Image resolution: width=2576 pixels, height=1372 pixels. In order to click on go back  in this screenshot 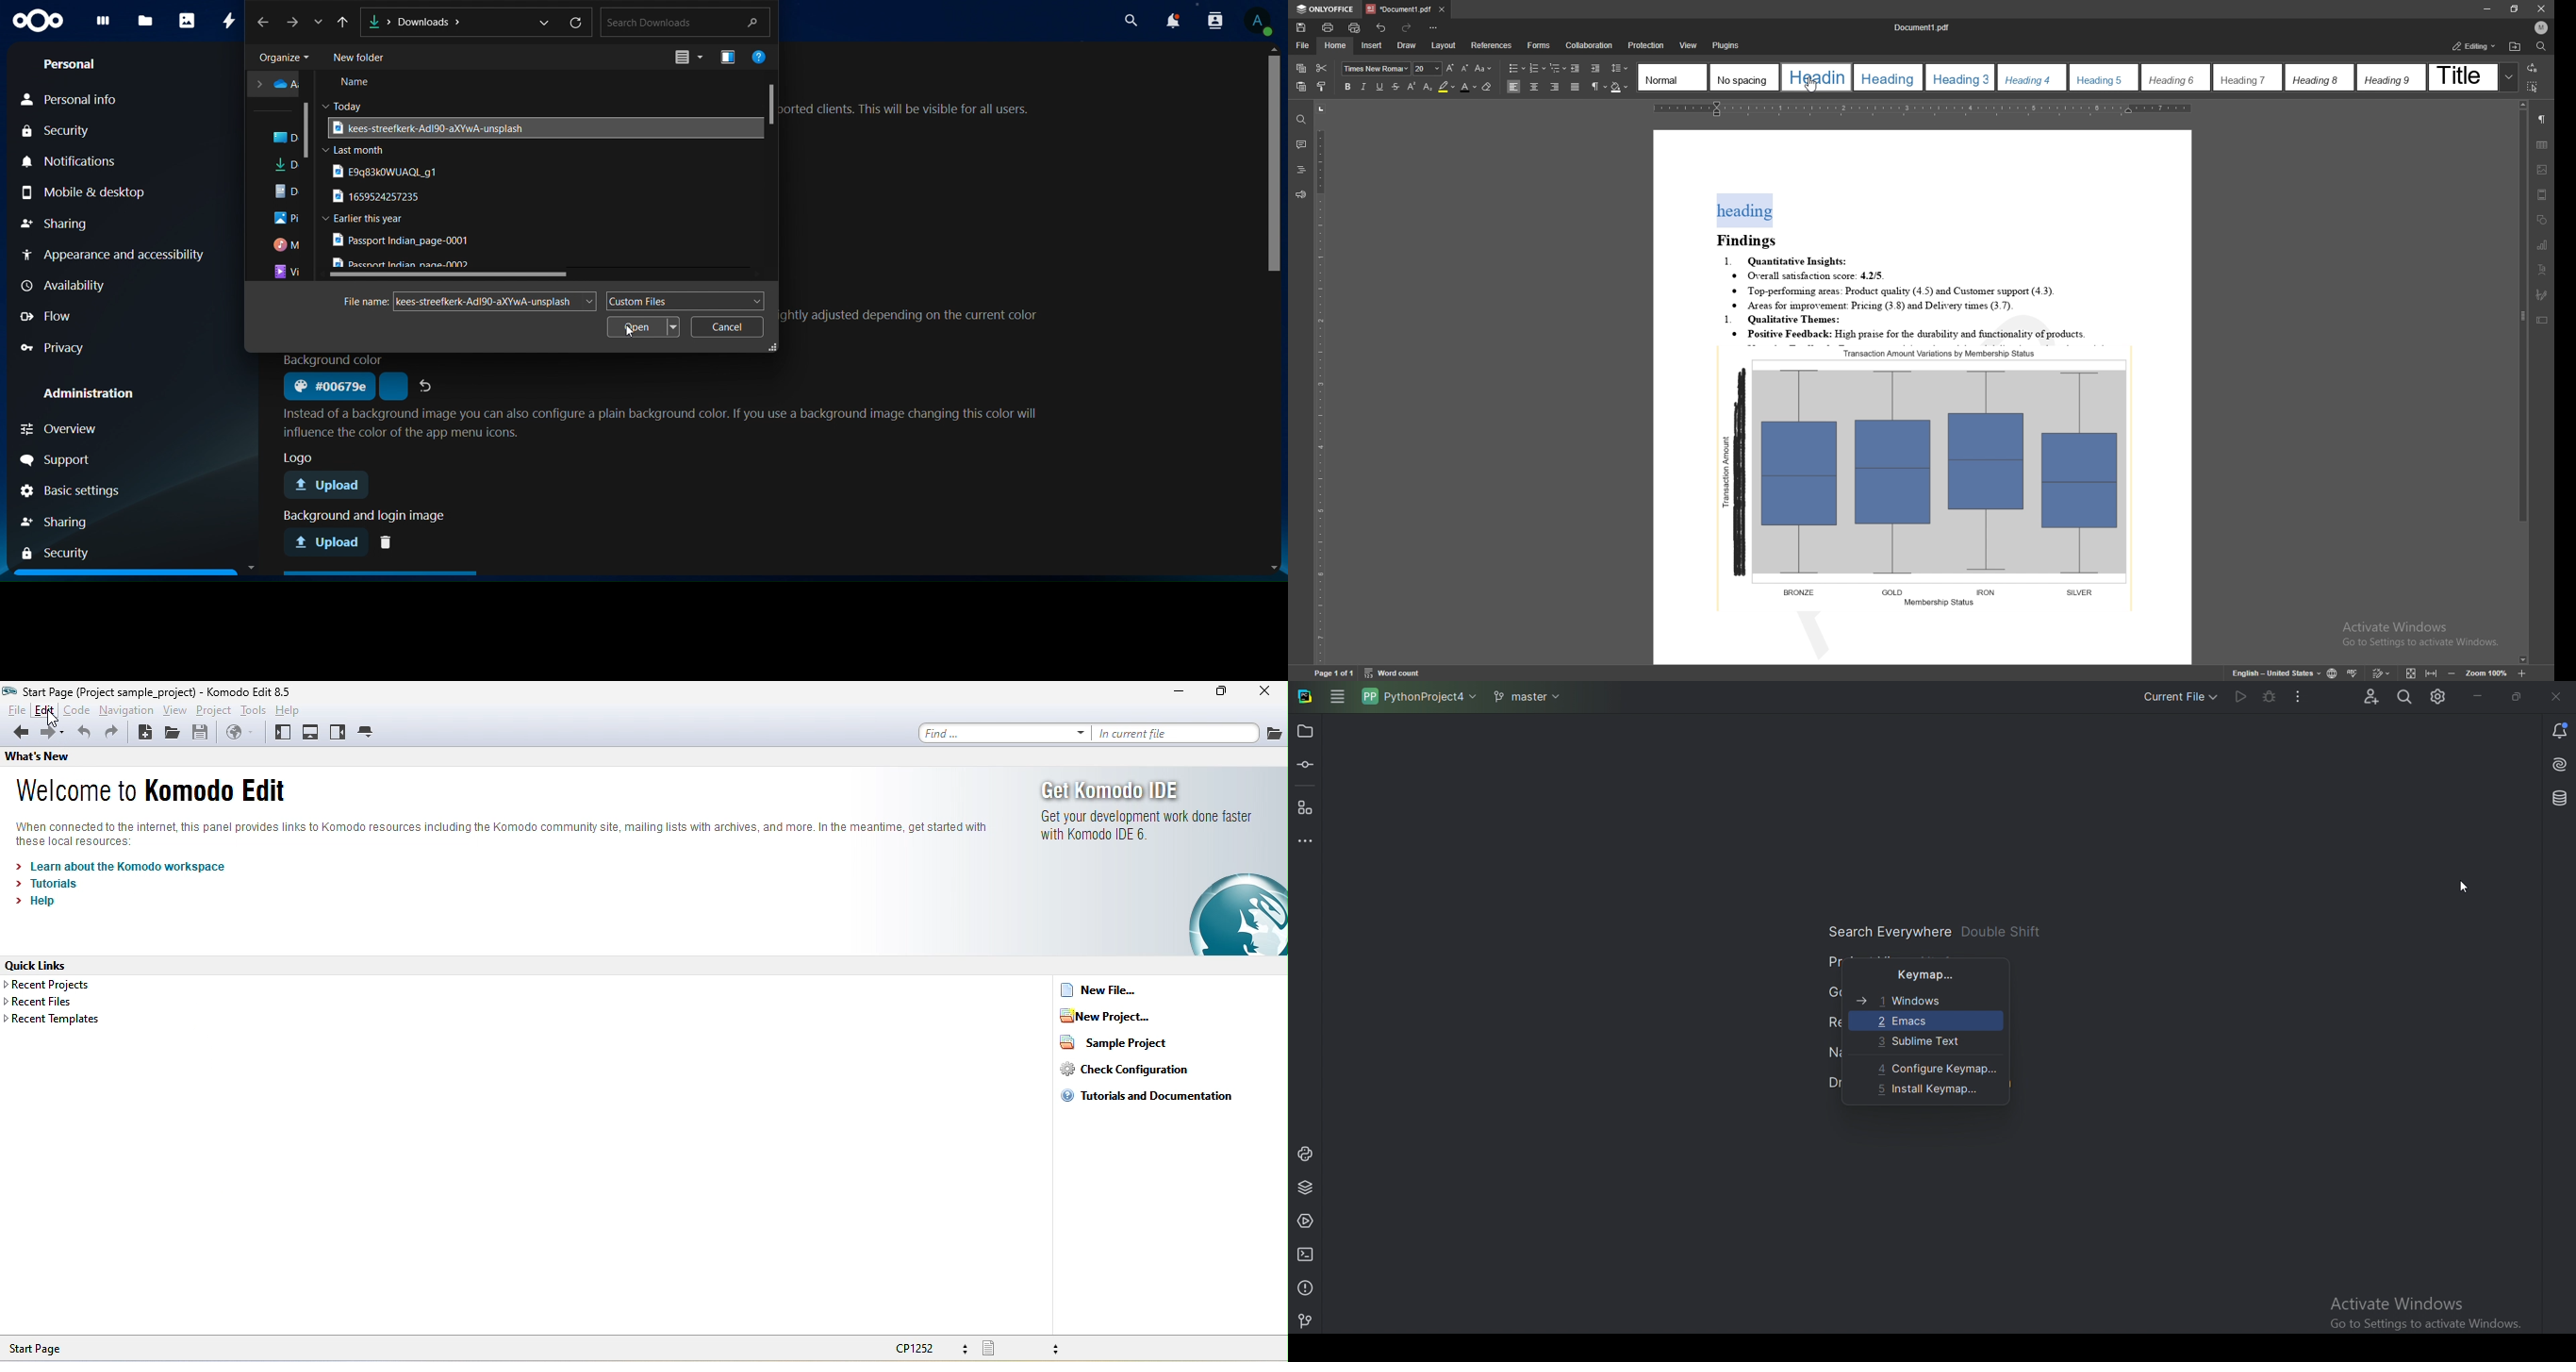, I will do `click(264, 21)`.